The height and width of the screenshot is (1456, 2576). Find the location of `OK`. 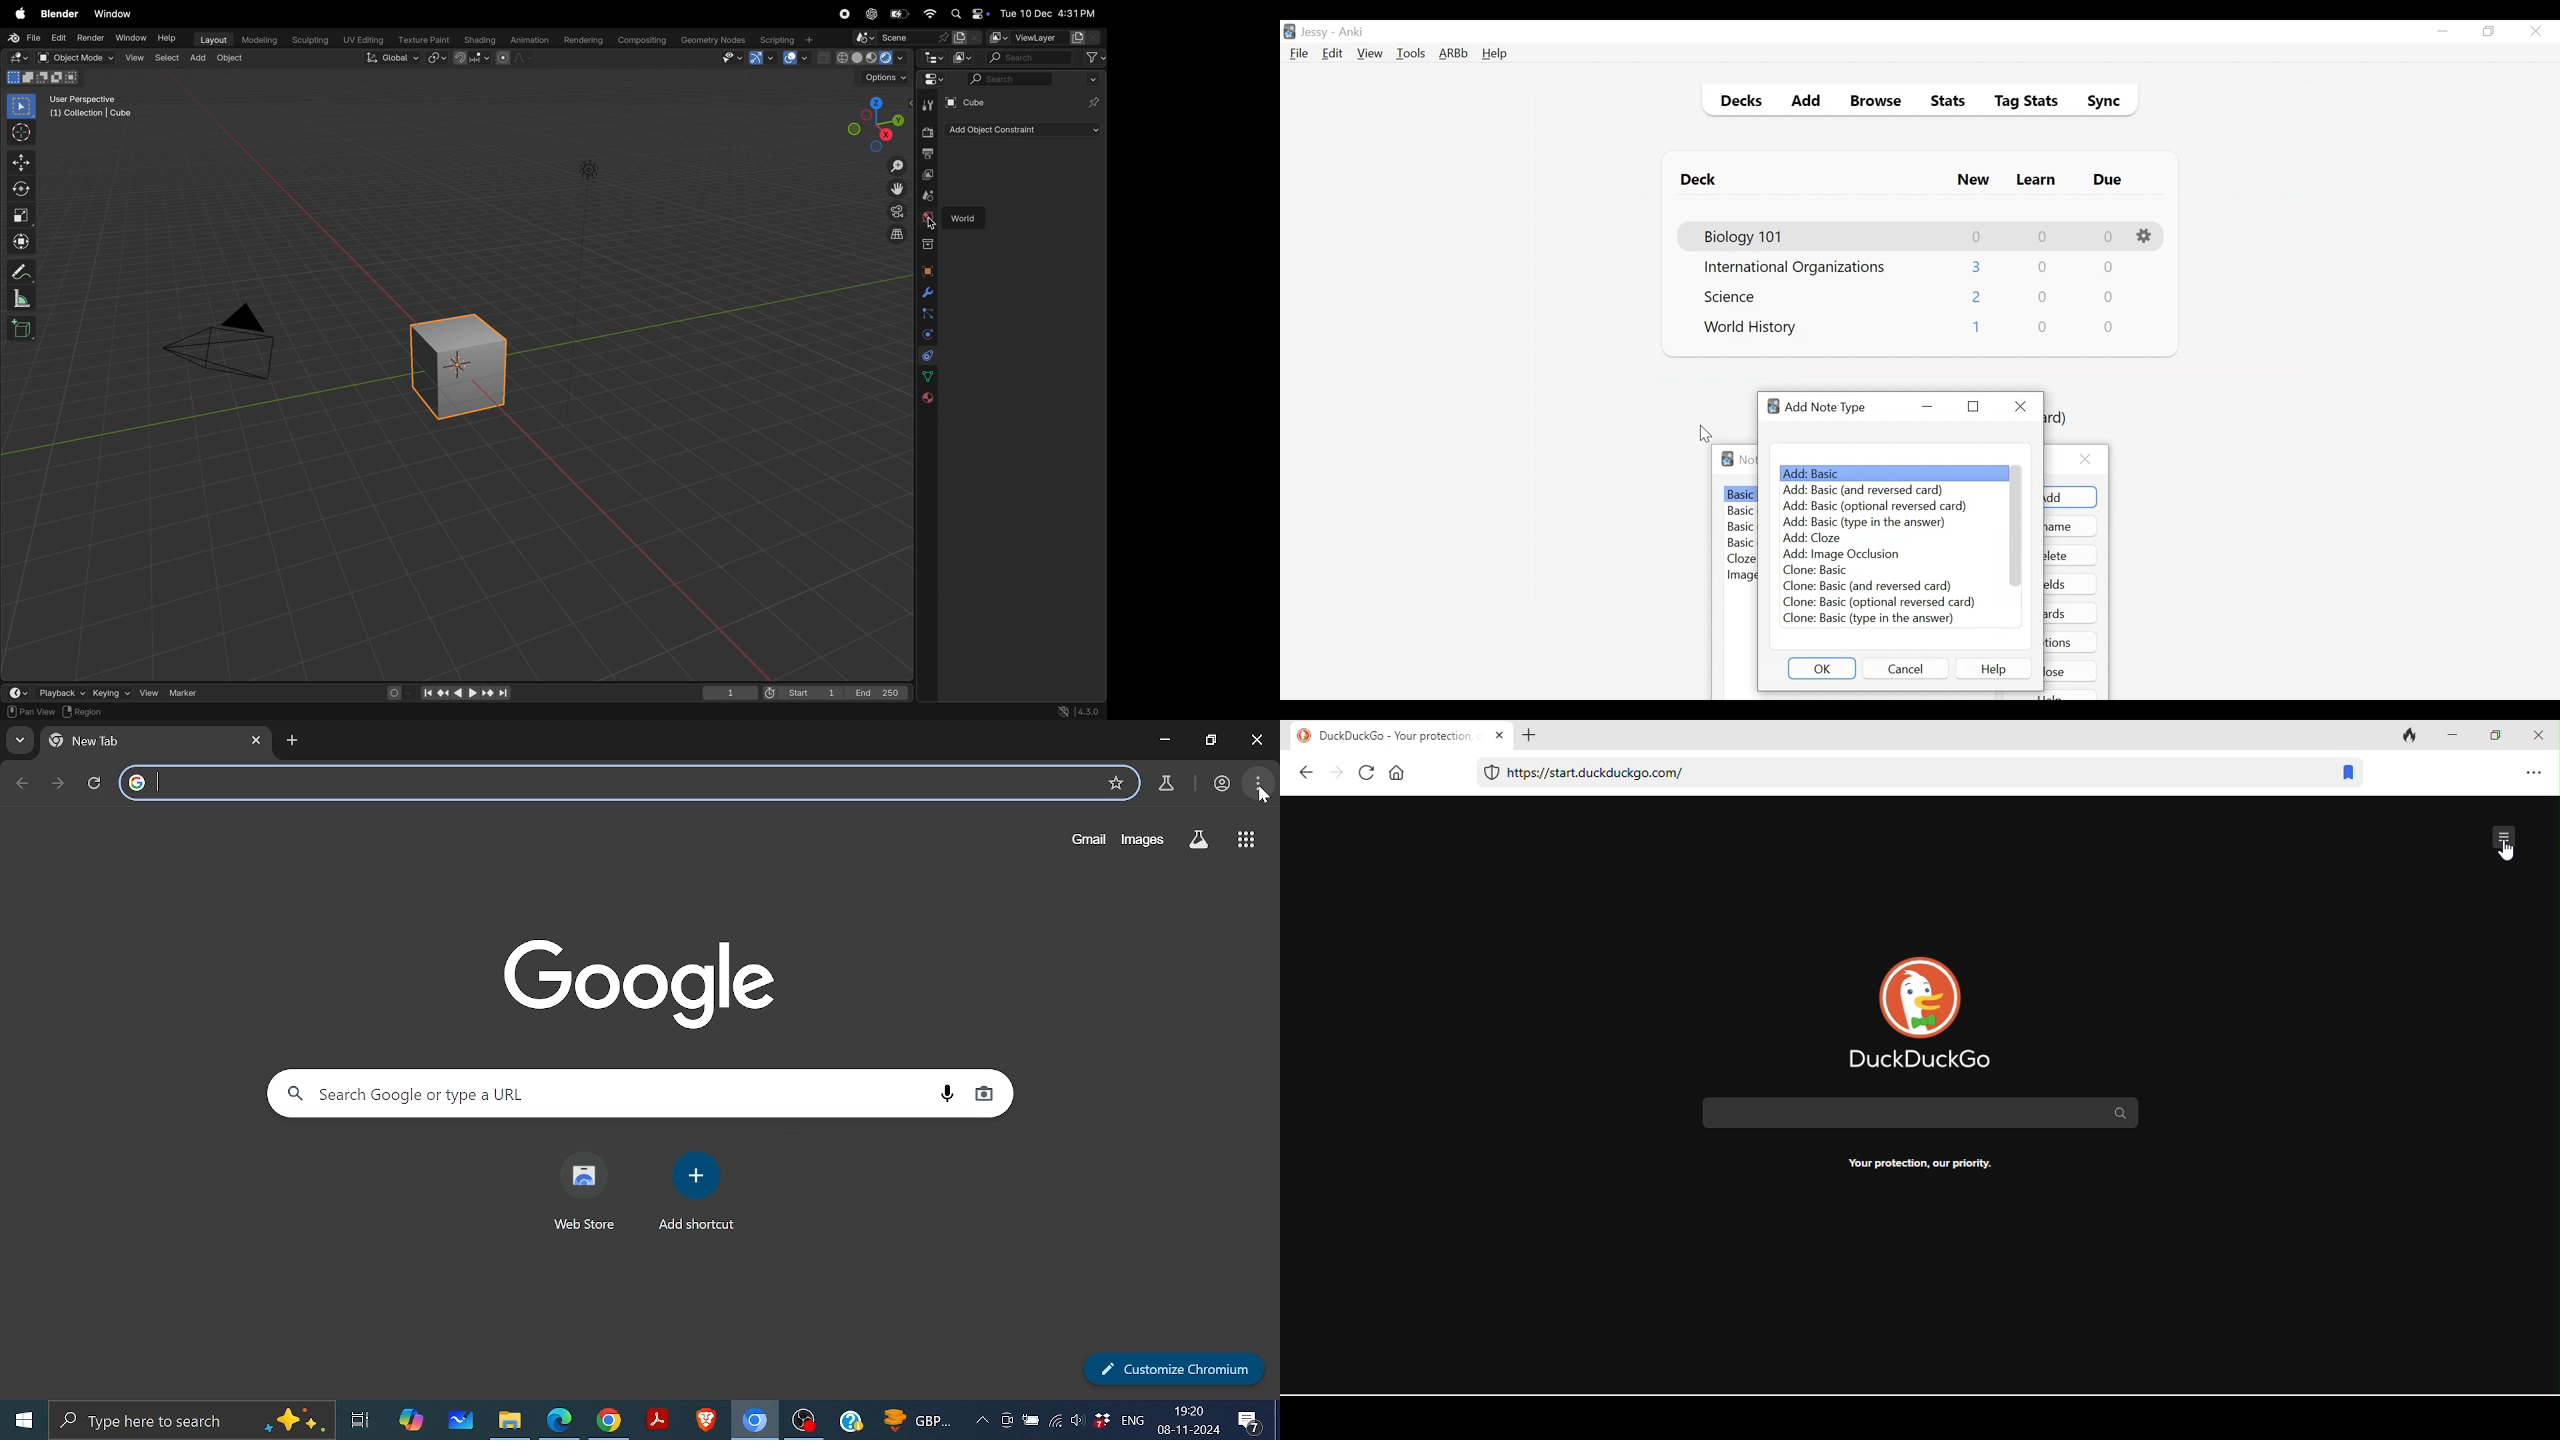

OK is located at coordinates (1822, 668).